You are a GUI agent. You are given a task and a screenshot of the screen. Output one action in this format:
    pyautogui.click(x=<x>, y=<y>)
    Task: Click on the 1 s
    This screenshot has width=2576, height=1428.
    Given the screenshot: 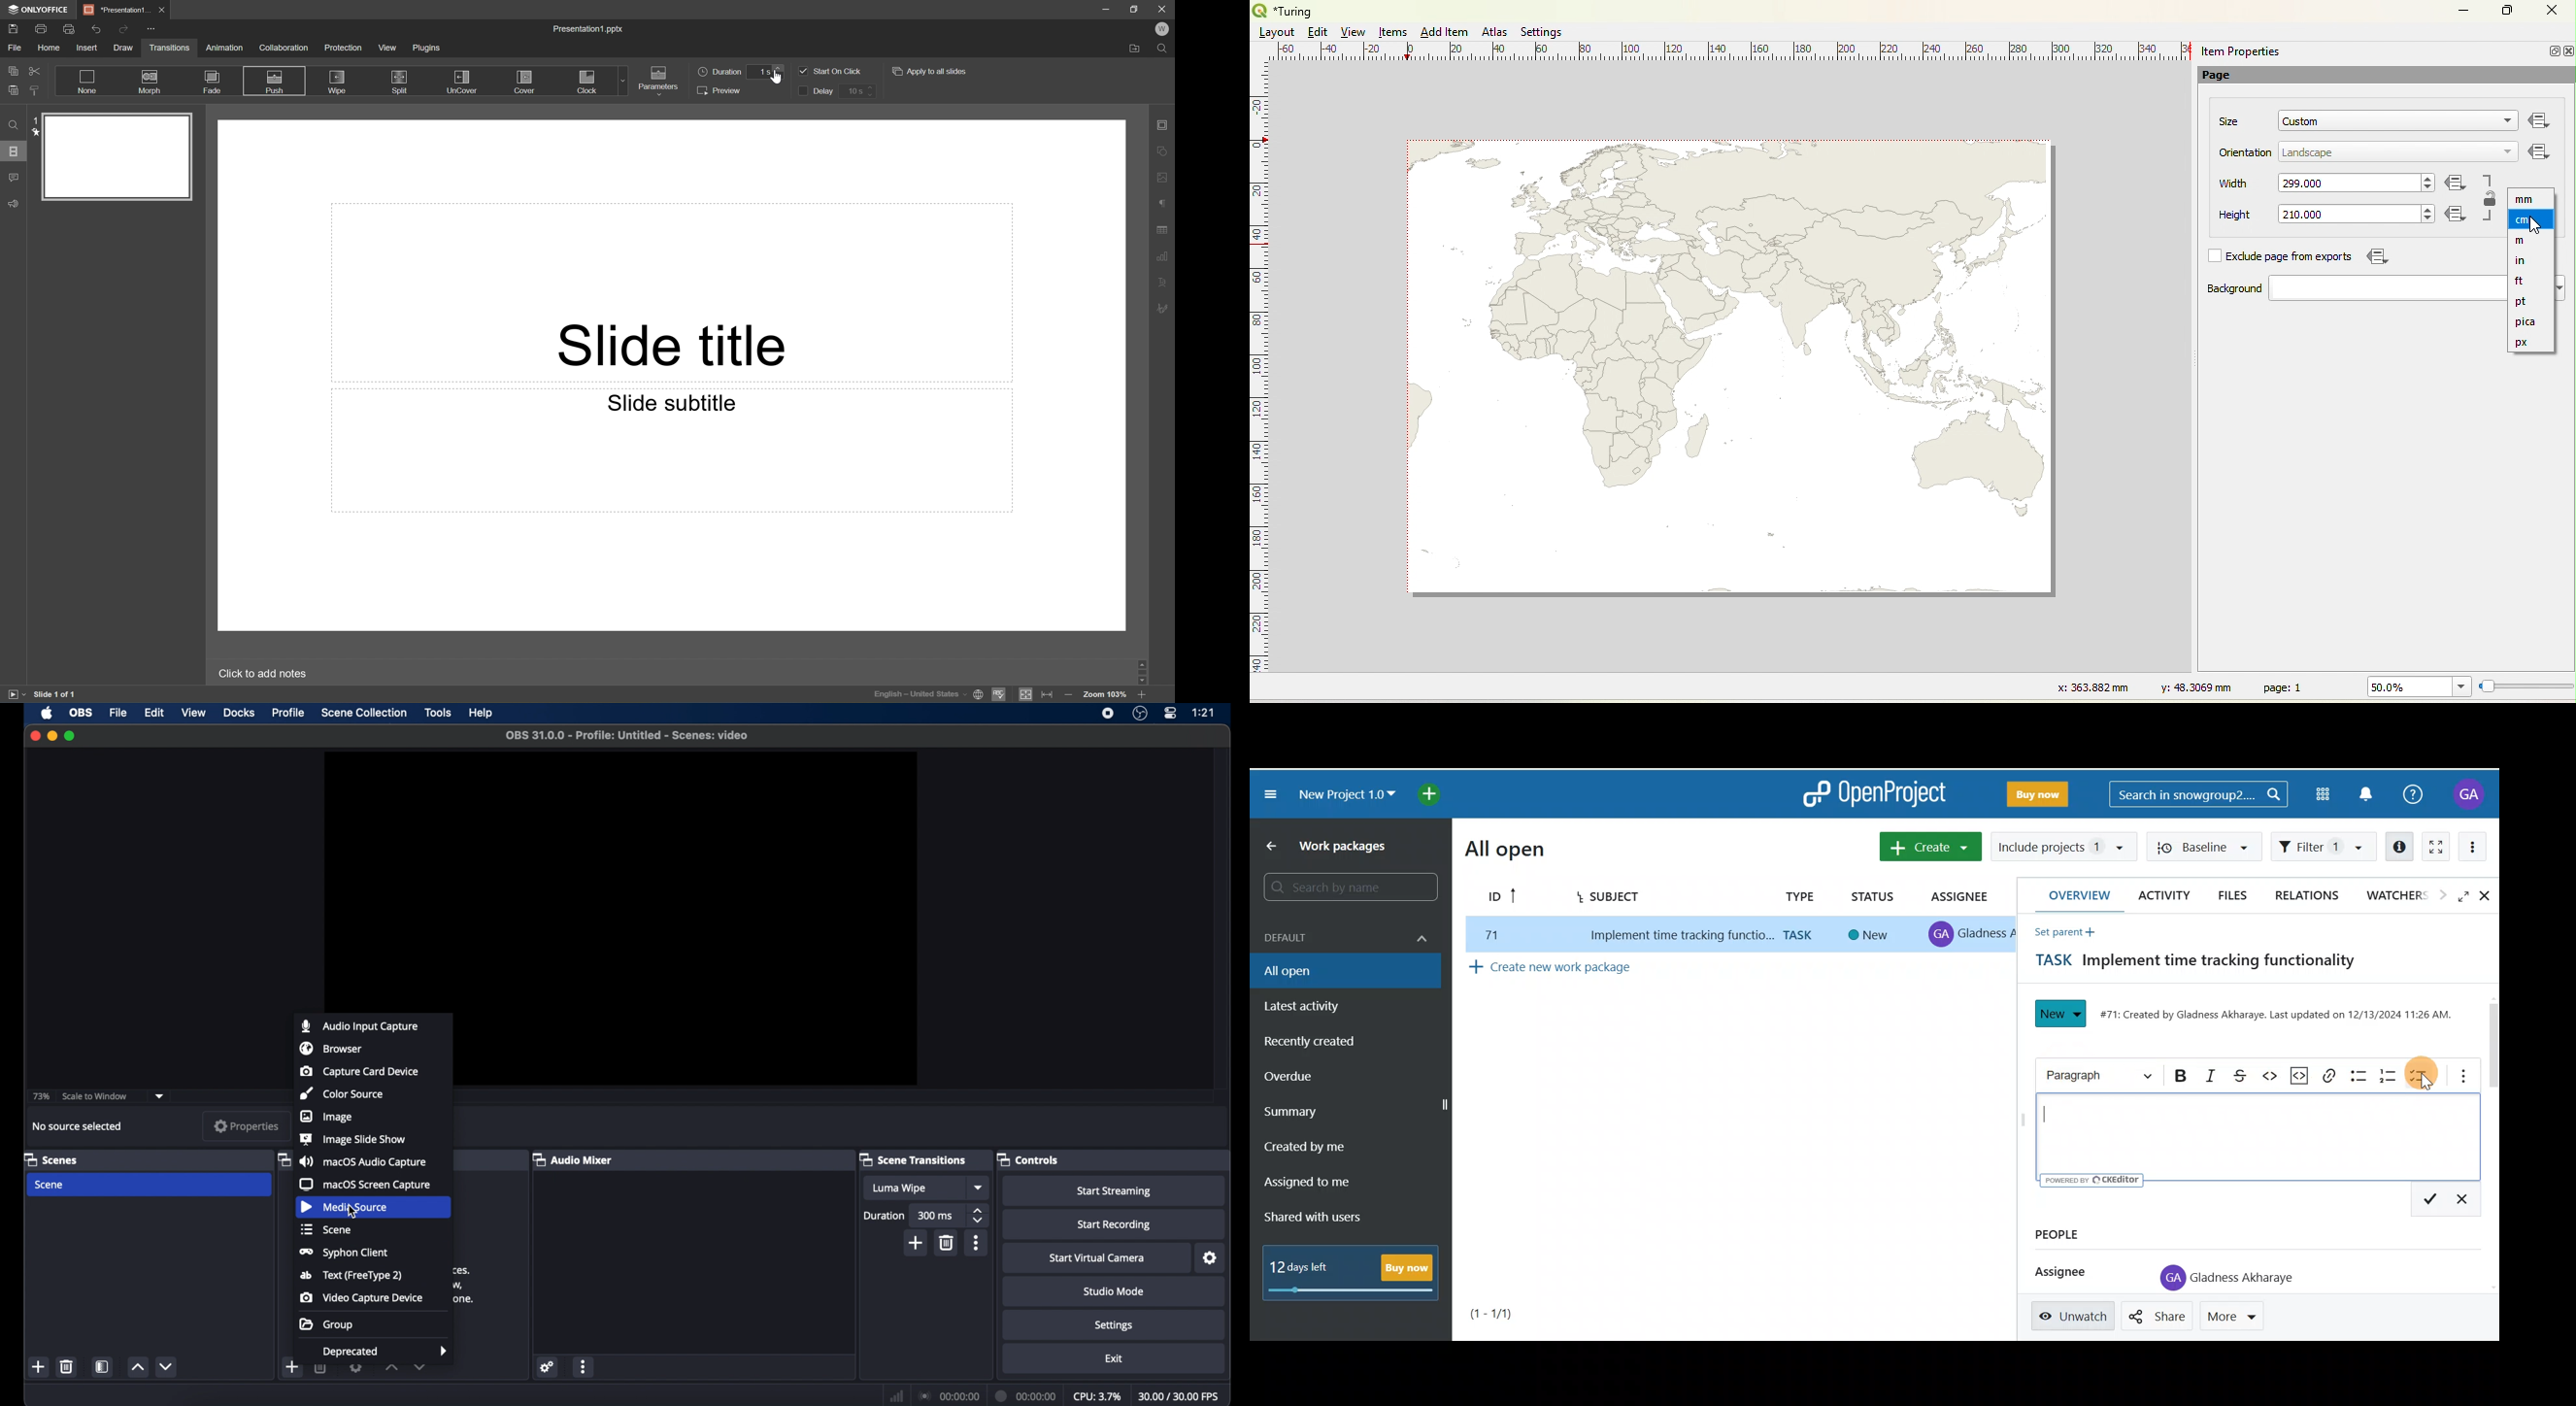 What is the action you would take?
    pyautogui.click(x=767, y=71)
    